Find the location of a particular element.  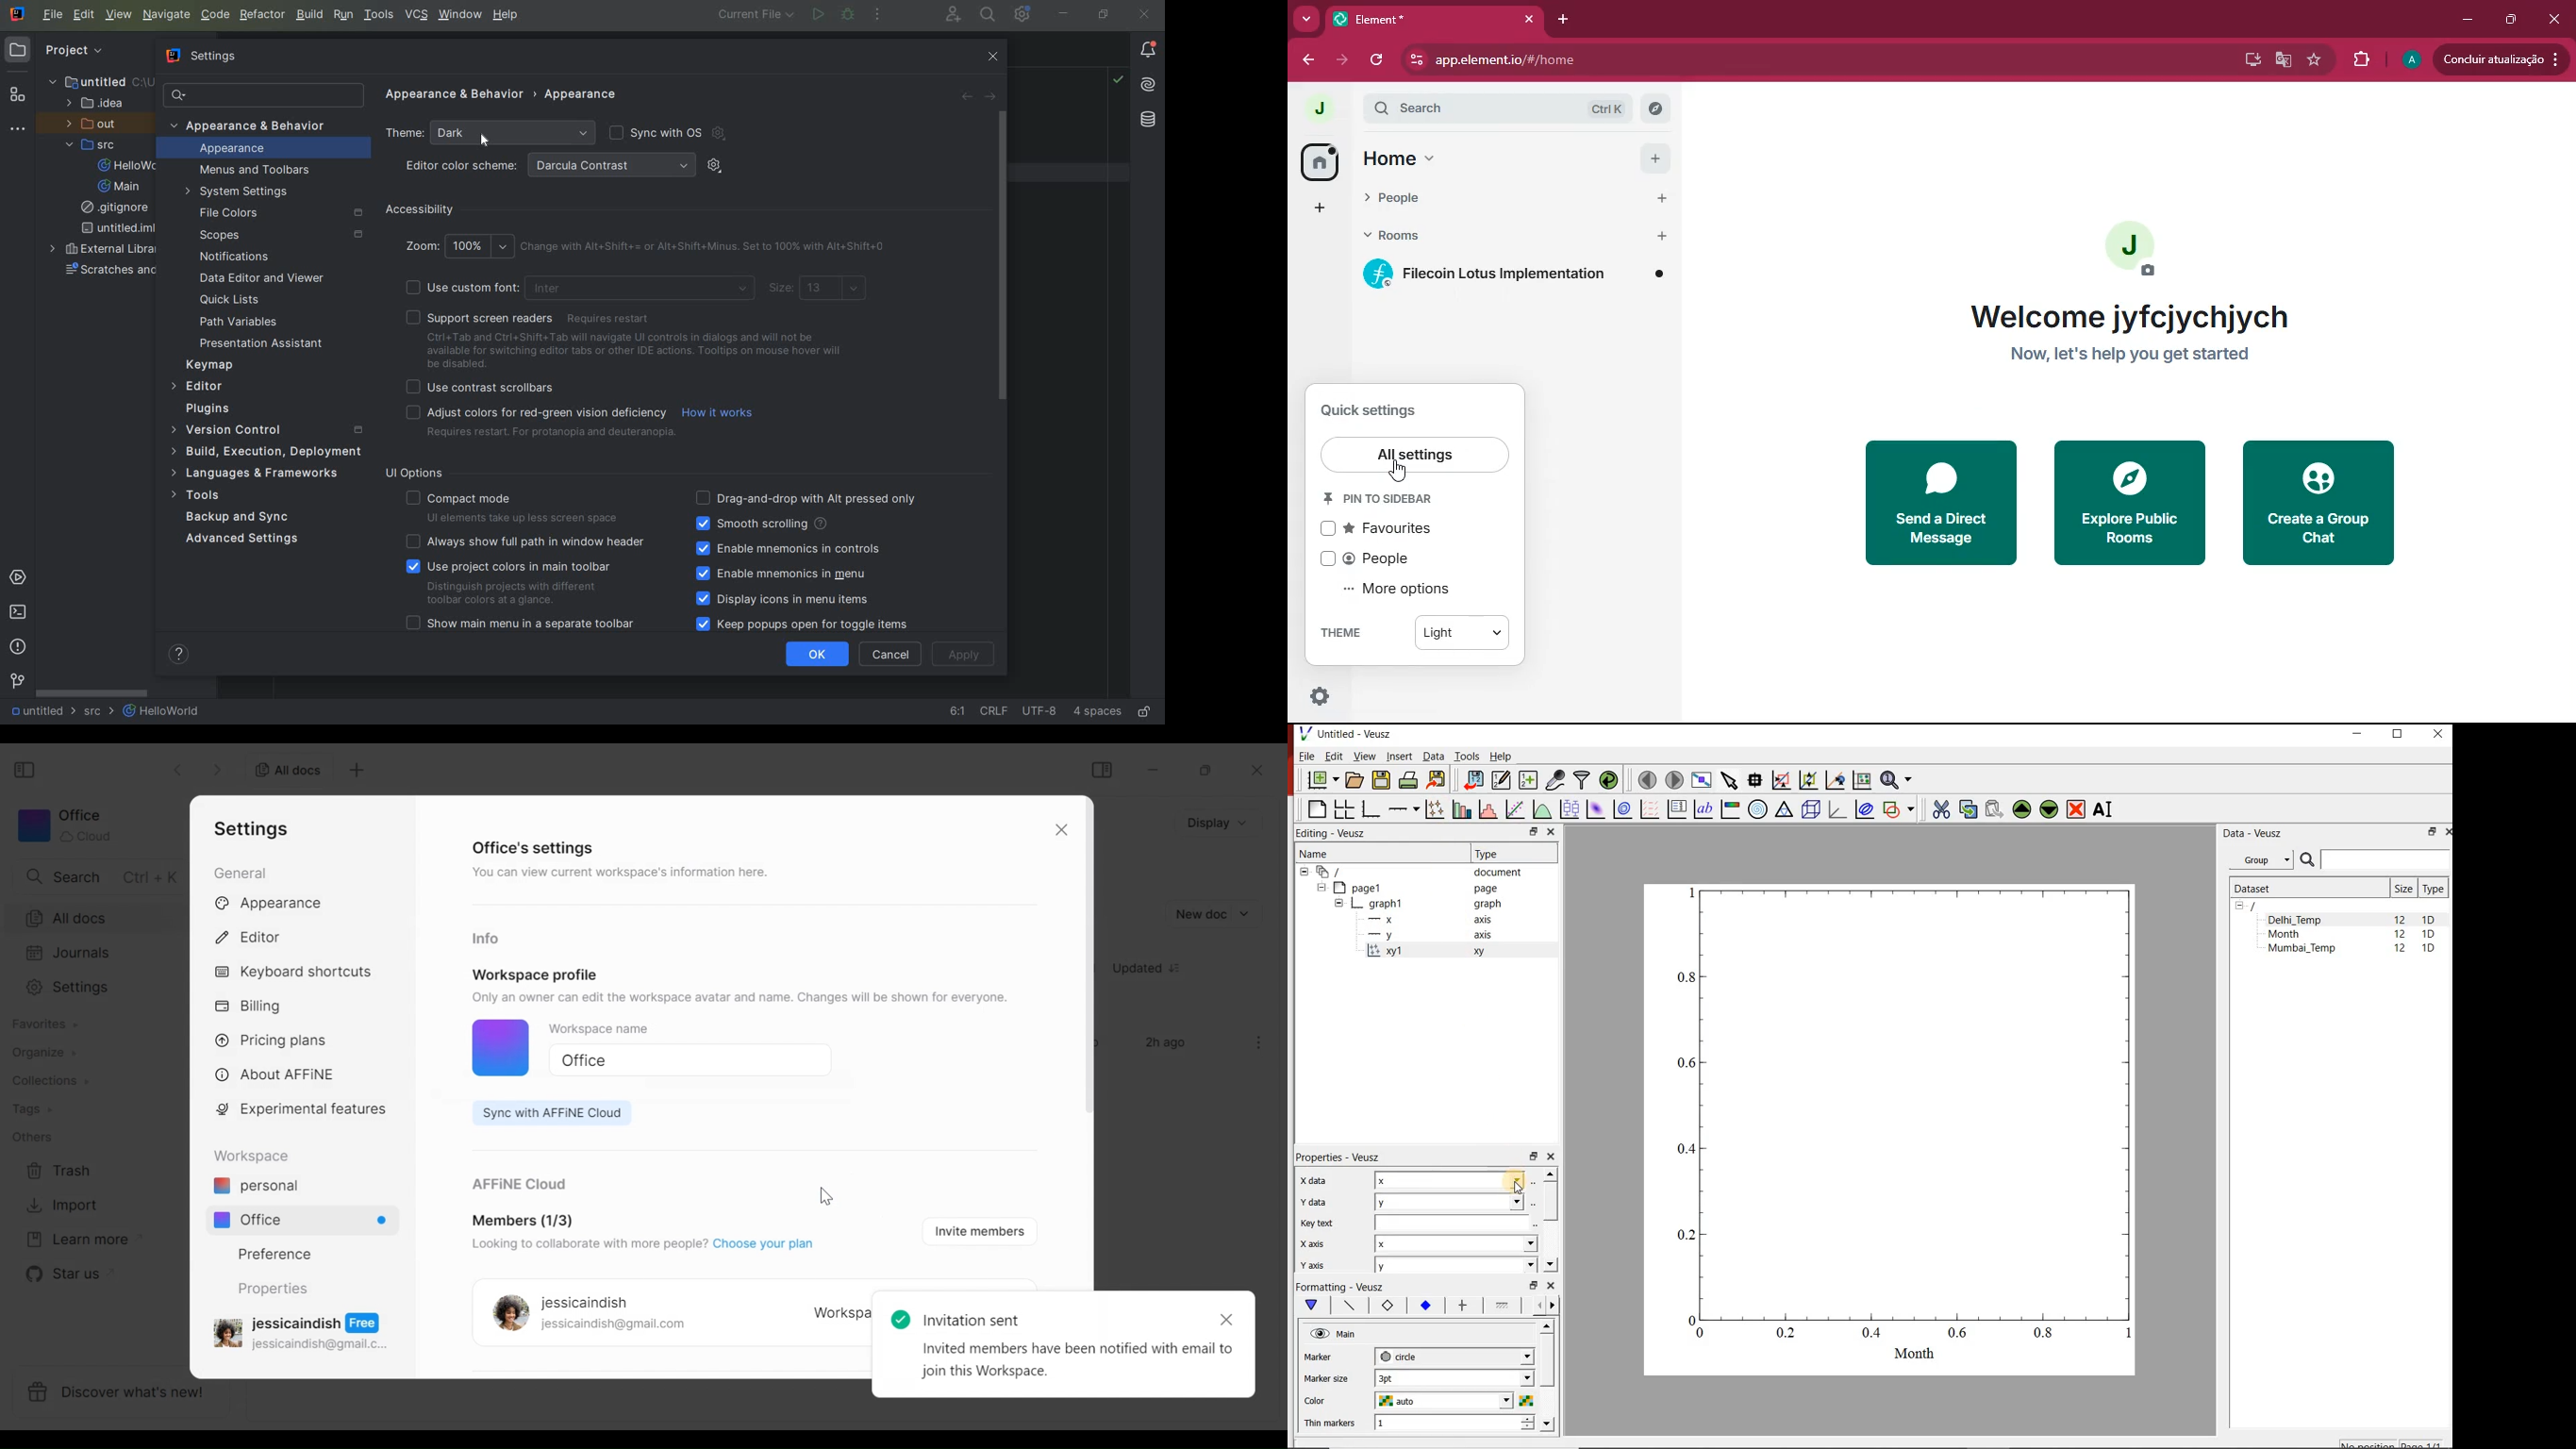

text is located at coordinates (1067, 1342).